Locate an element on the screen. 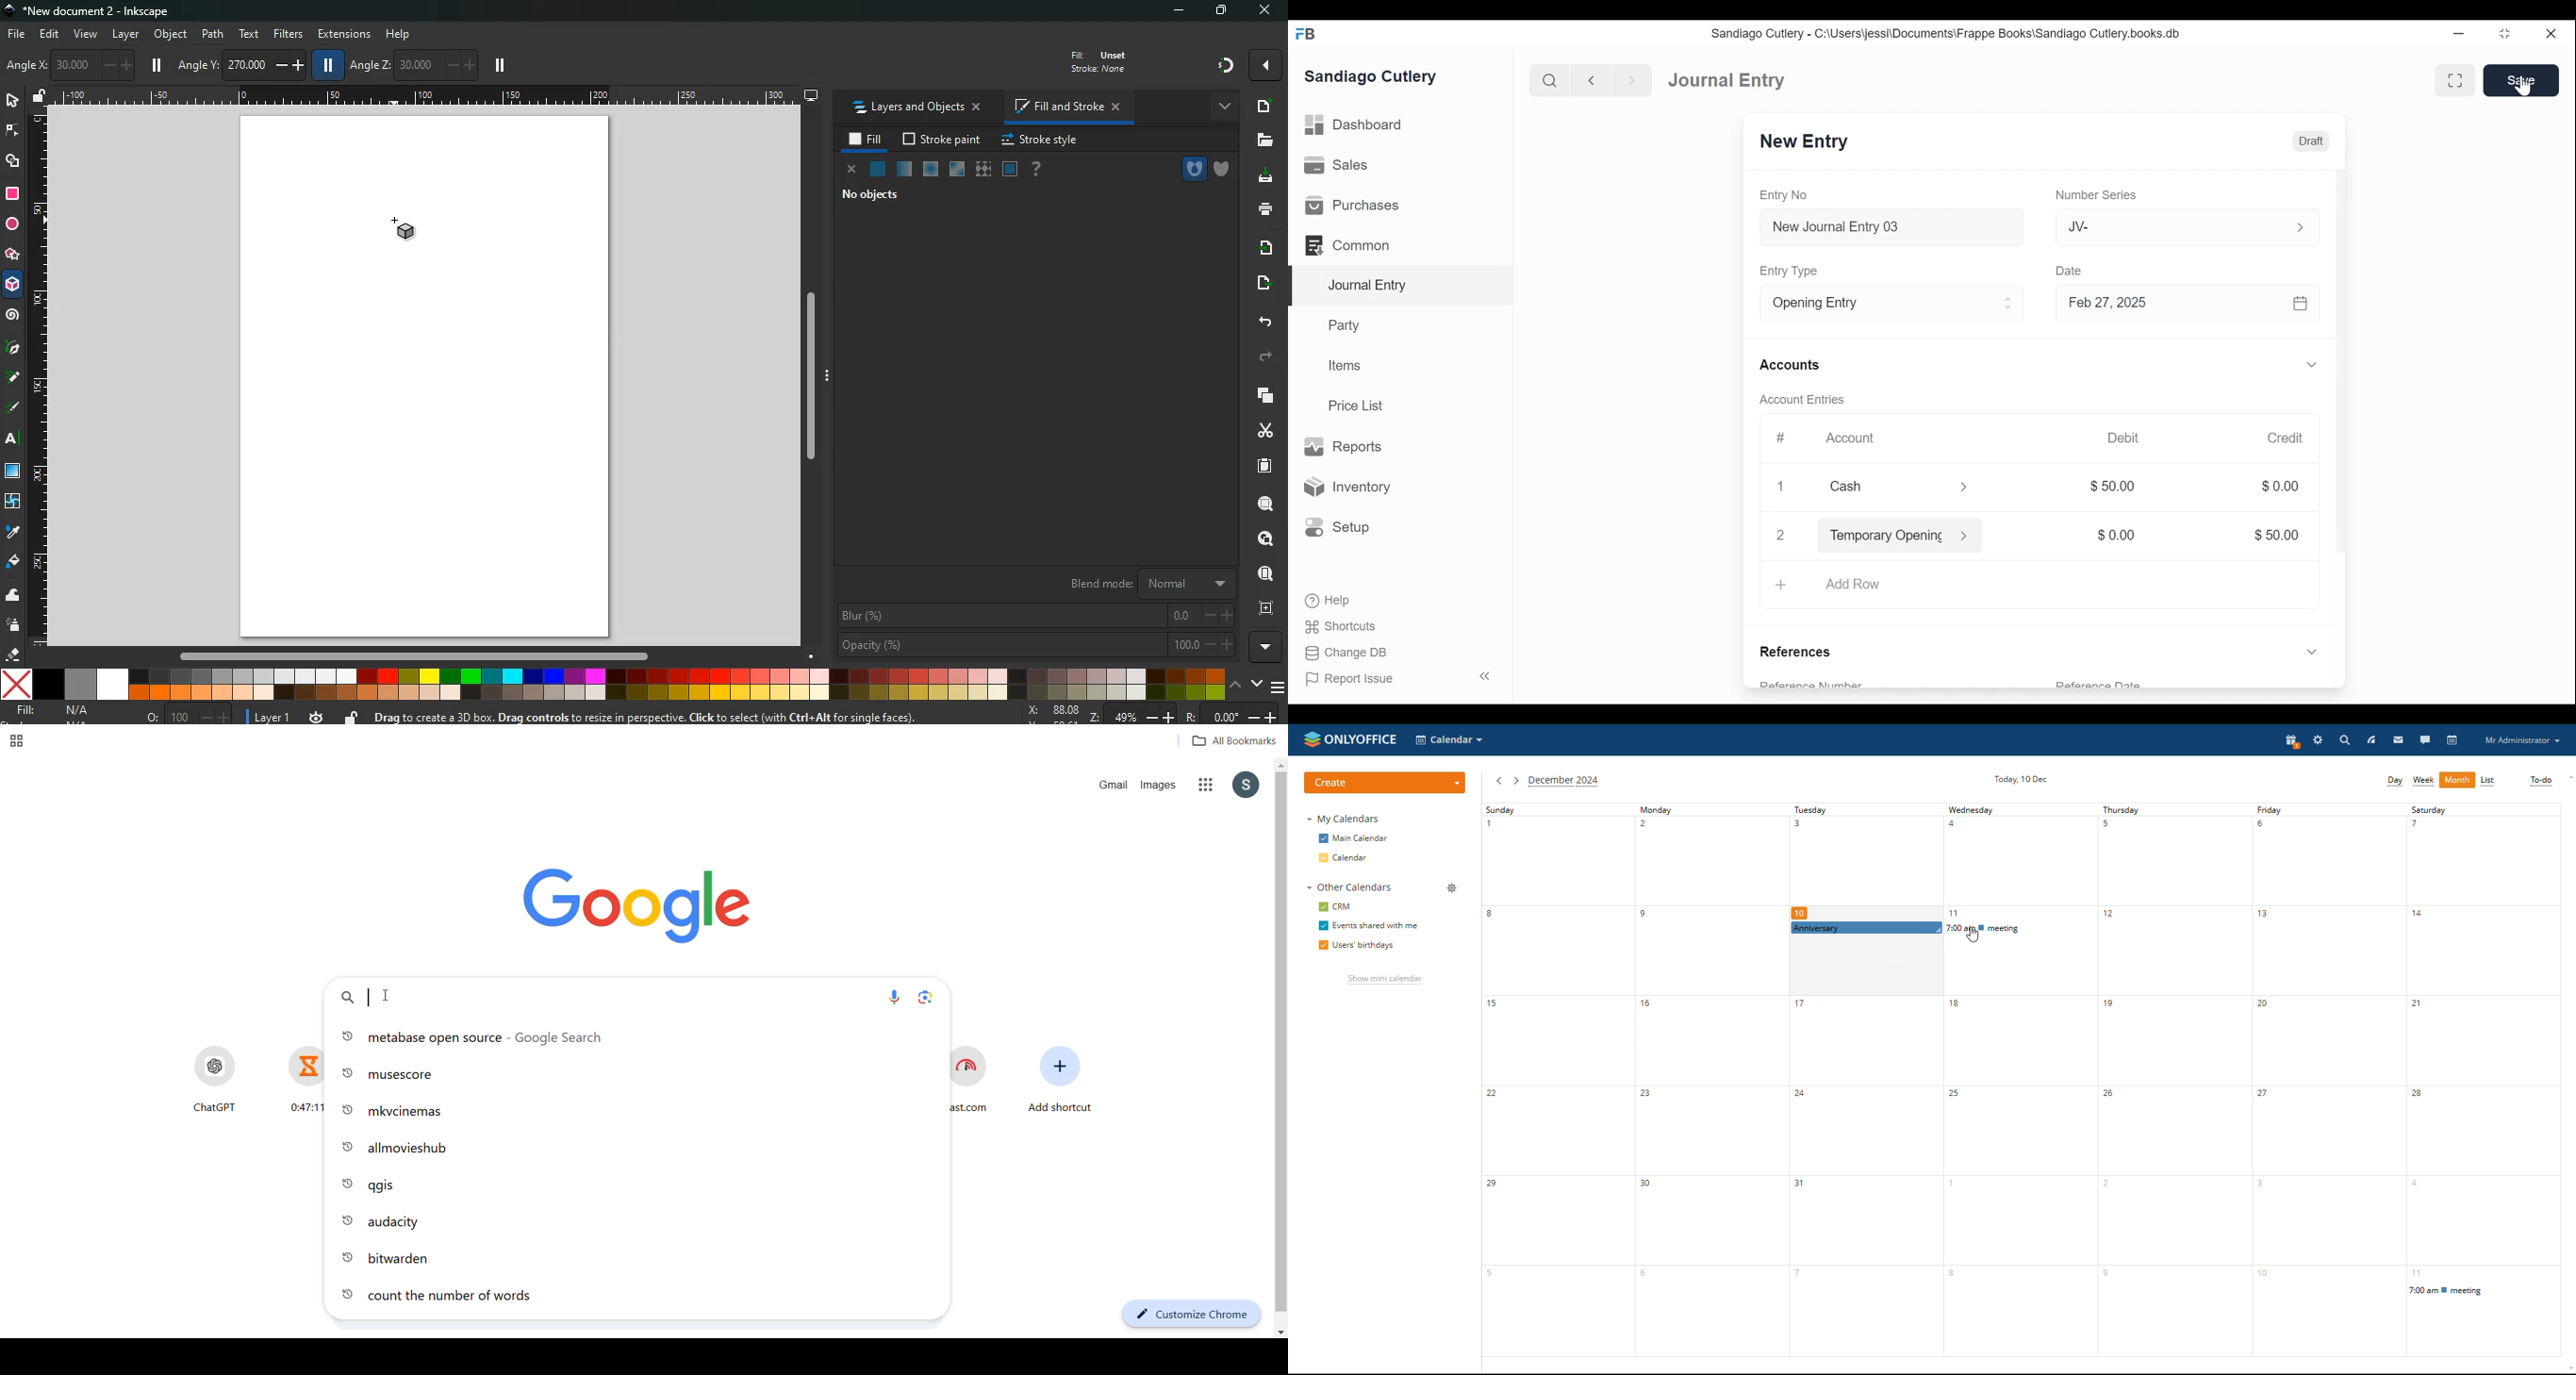  unlock is located at coordinates (40, 97).